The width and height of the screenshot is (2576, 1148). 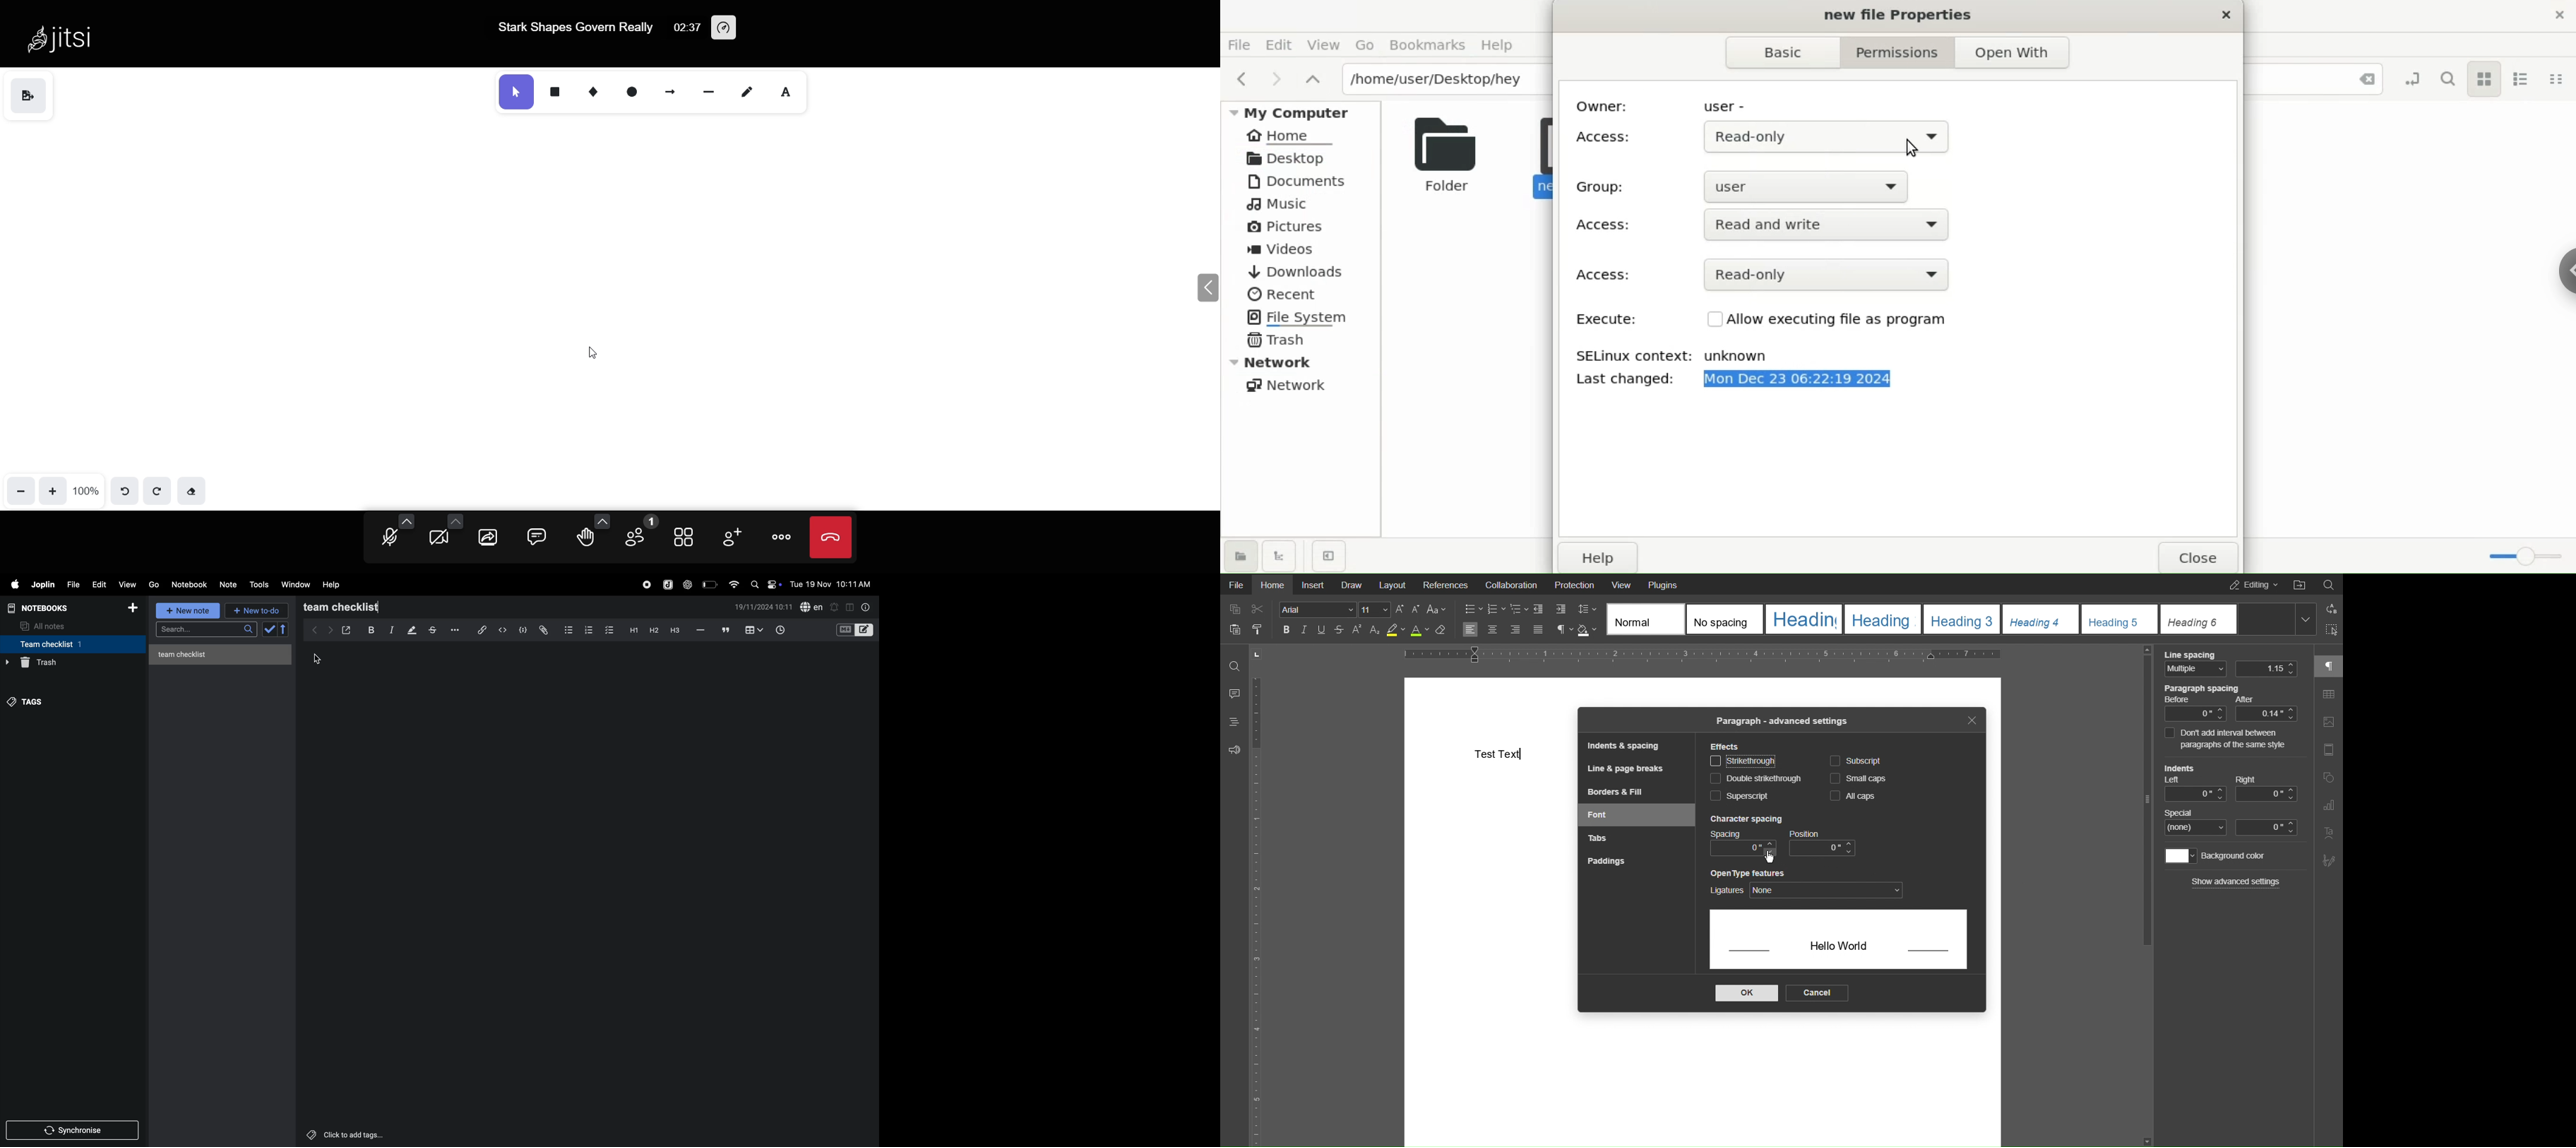 I want to click on apple menu, so click(x=14, y=585).